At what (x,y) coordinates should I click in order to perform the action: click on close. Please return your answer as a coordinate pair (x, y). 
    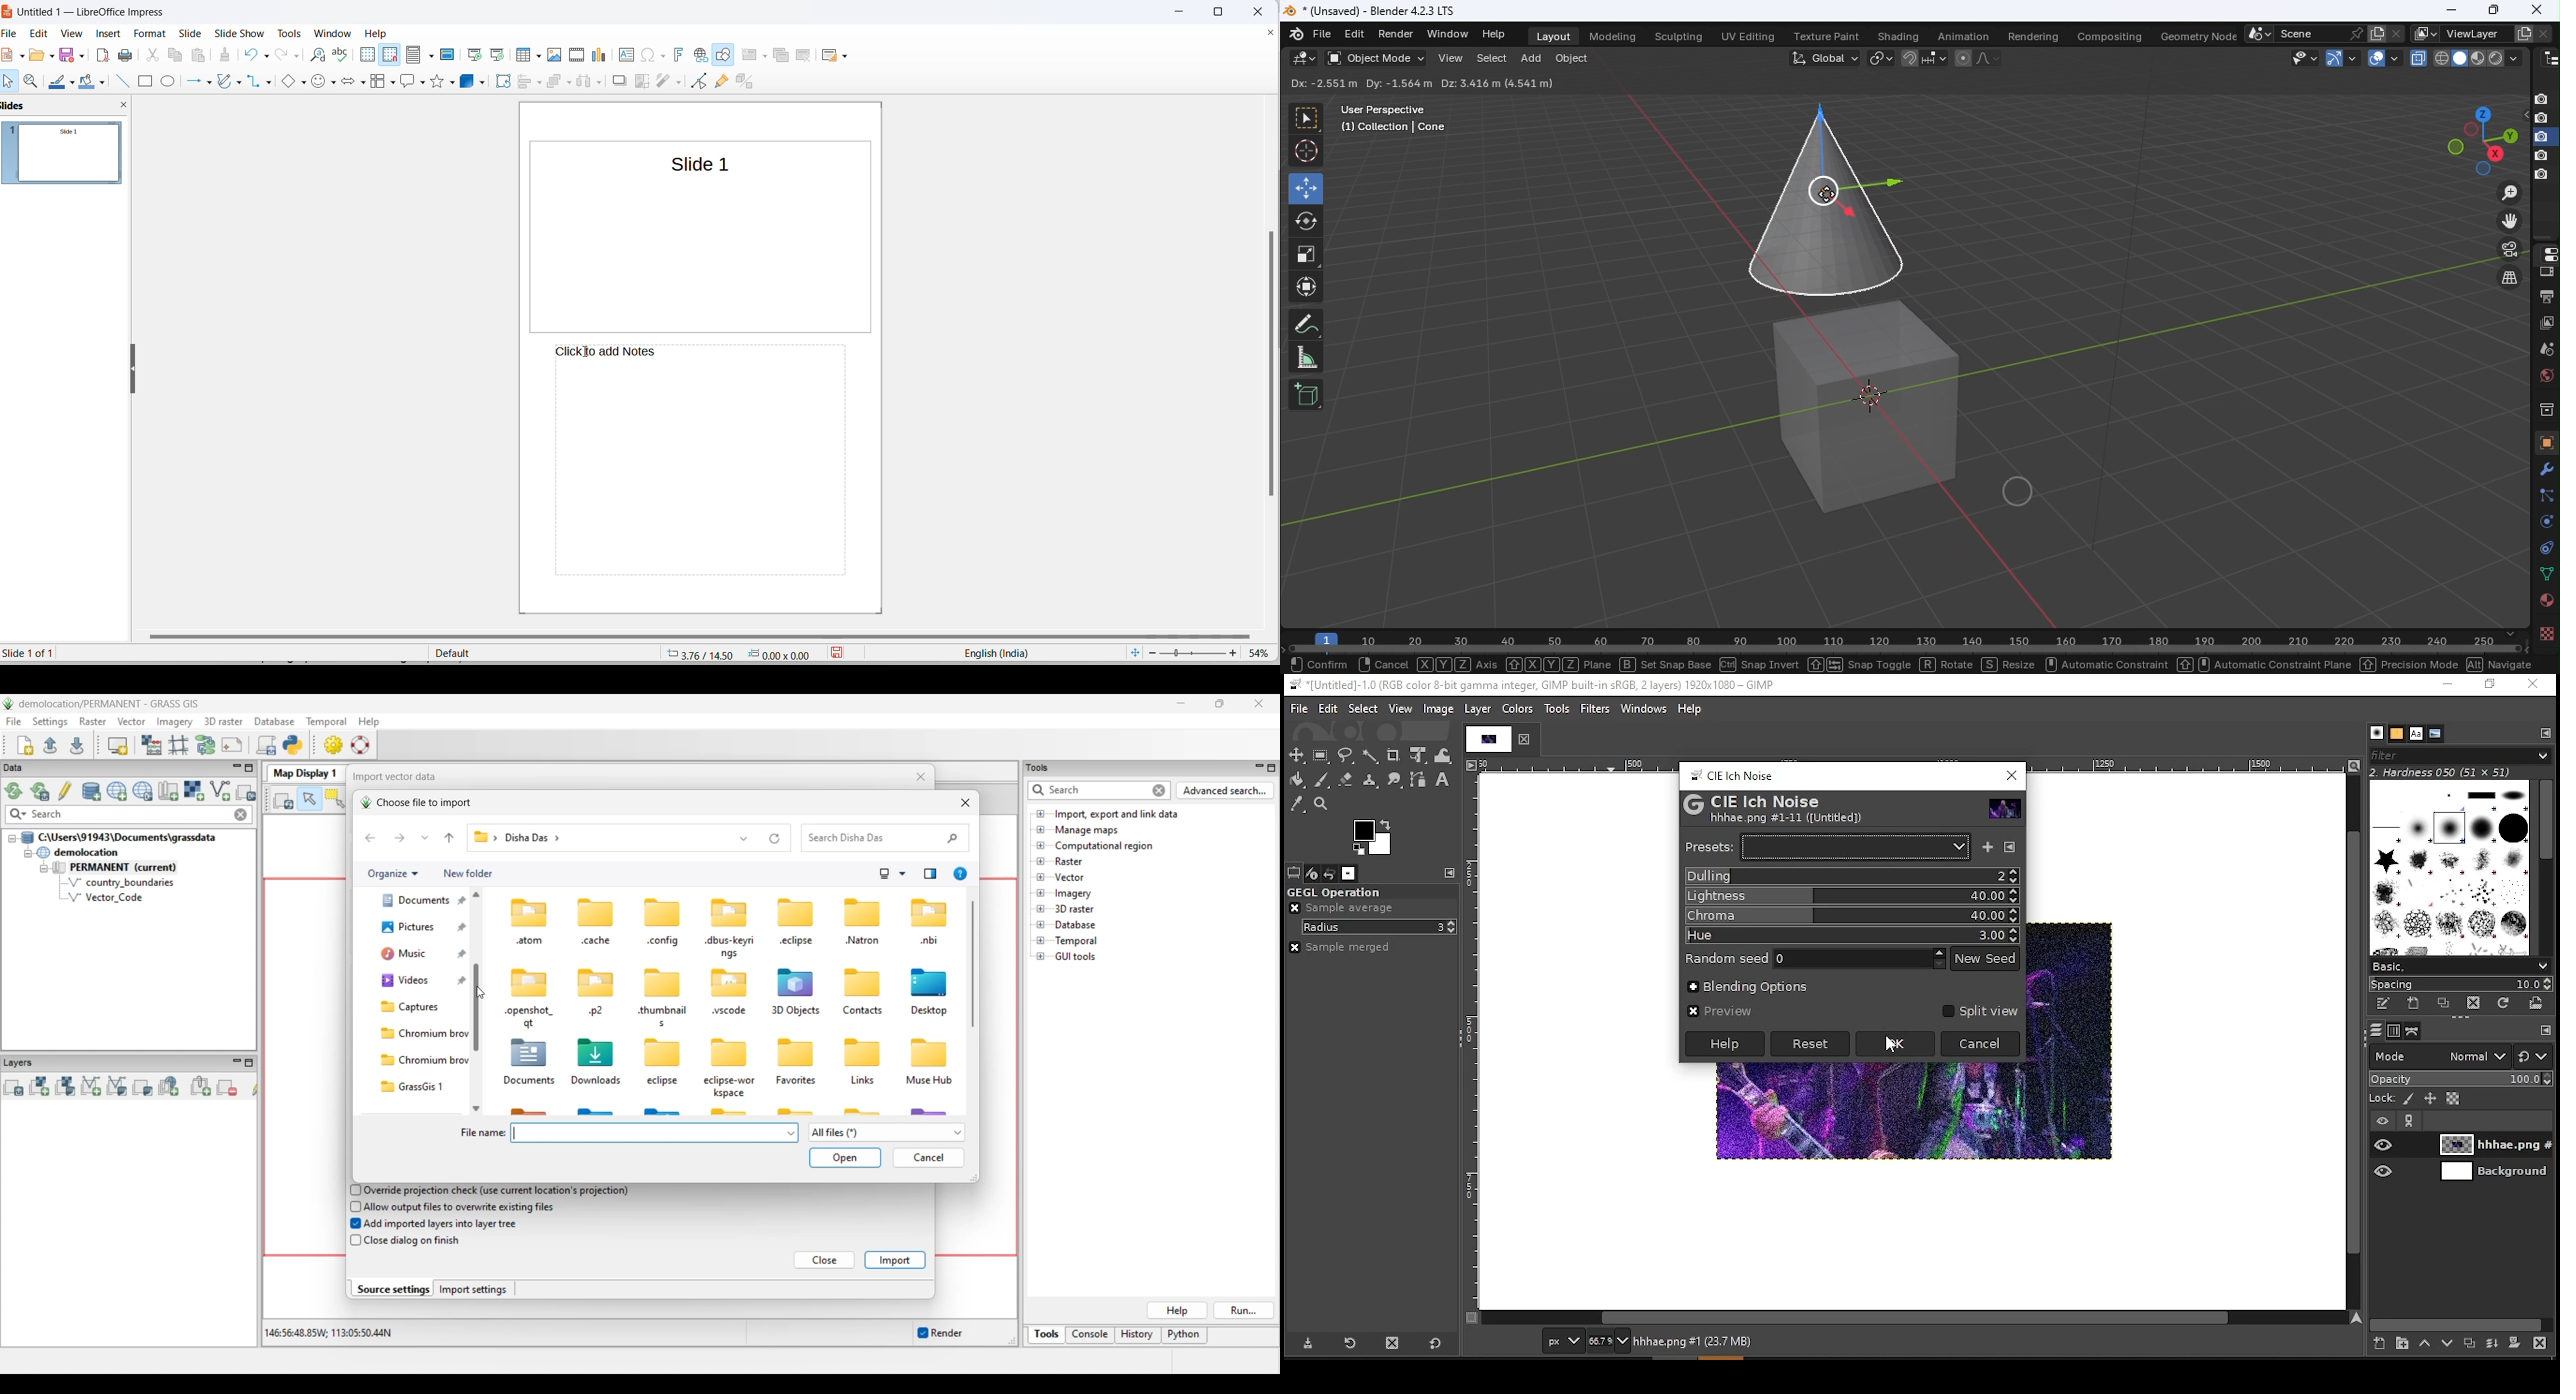
    Looking at the image, I should click on (1177, 11).